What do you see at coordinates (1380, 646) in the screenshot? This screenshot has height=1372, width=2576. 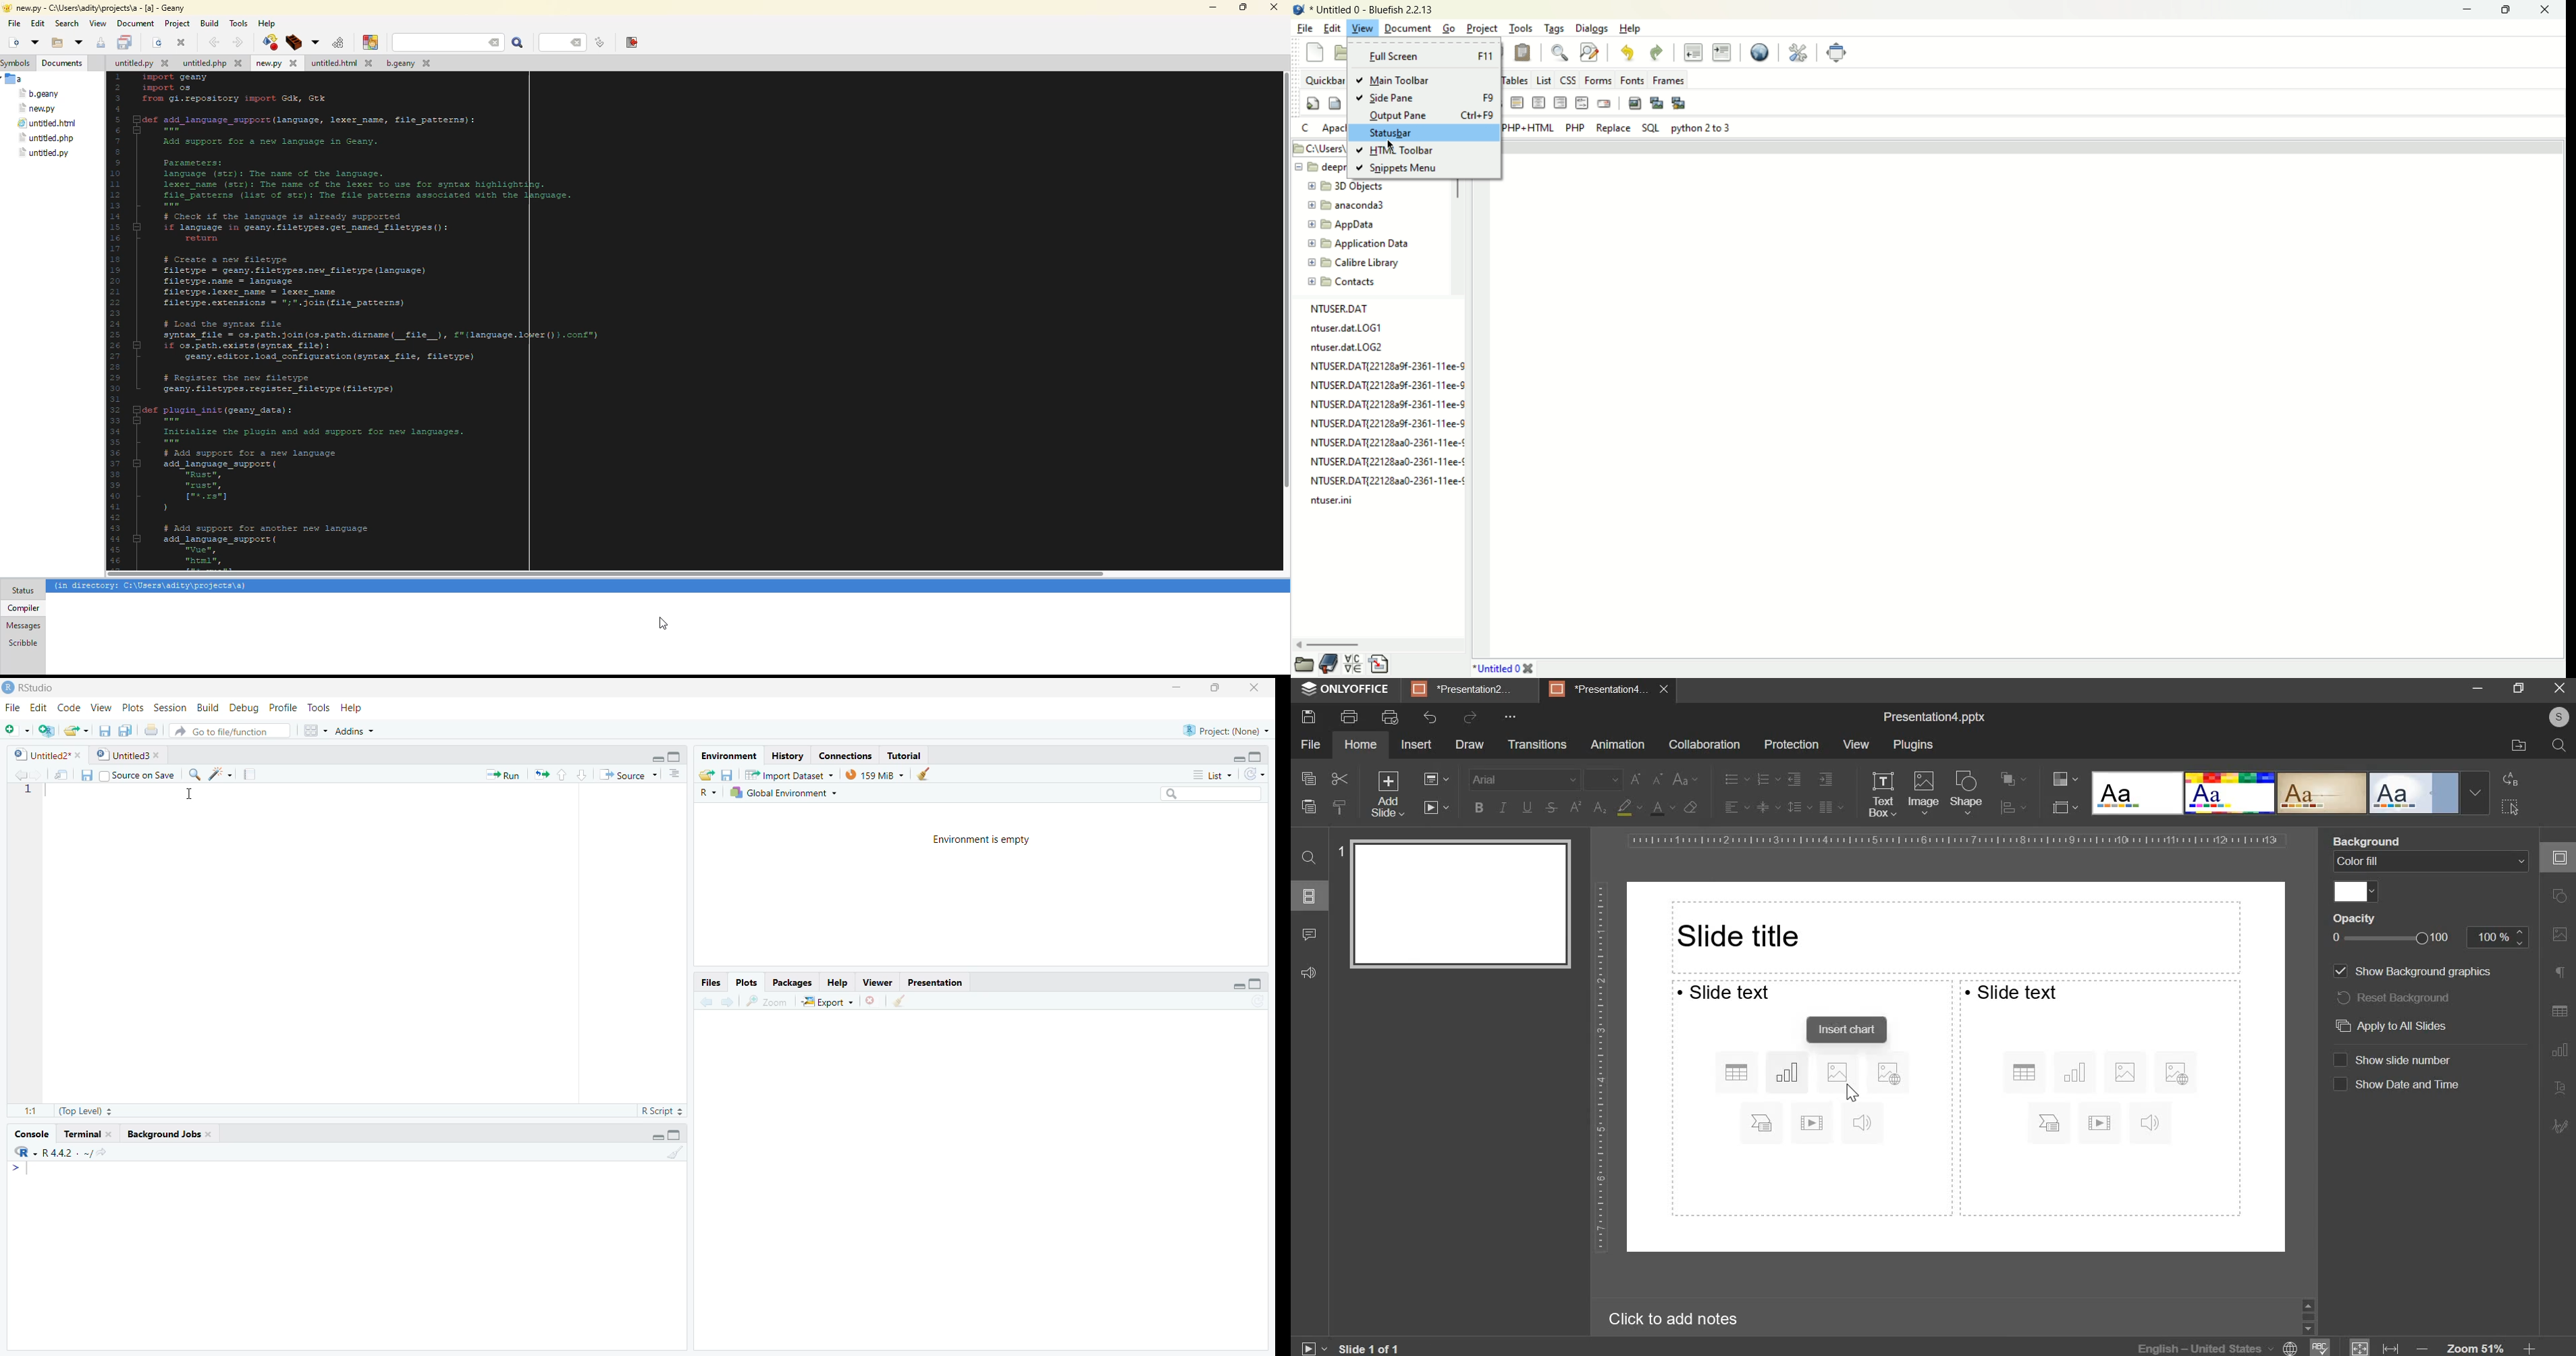 I see `scroll bar` at bounding box center [1380, 646].